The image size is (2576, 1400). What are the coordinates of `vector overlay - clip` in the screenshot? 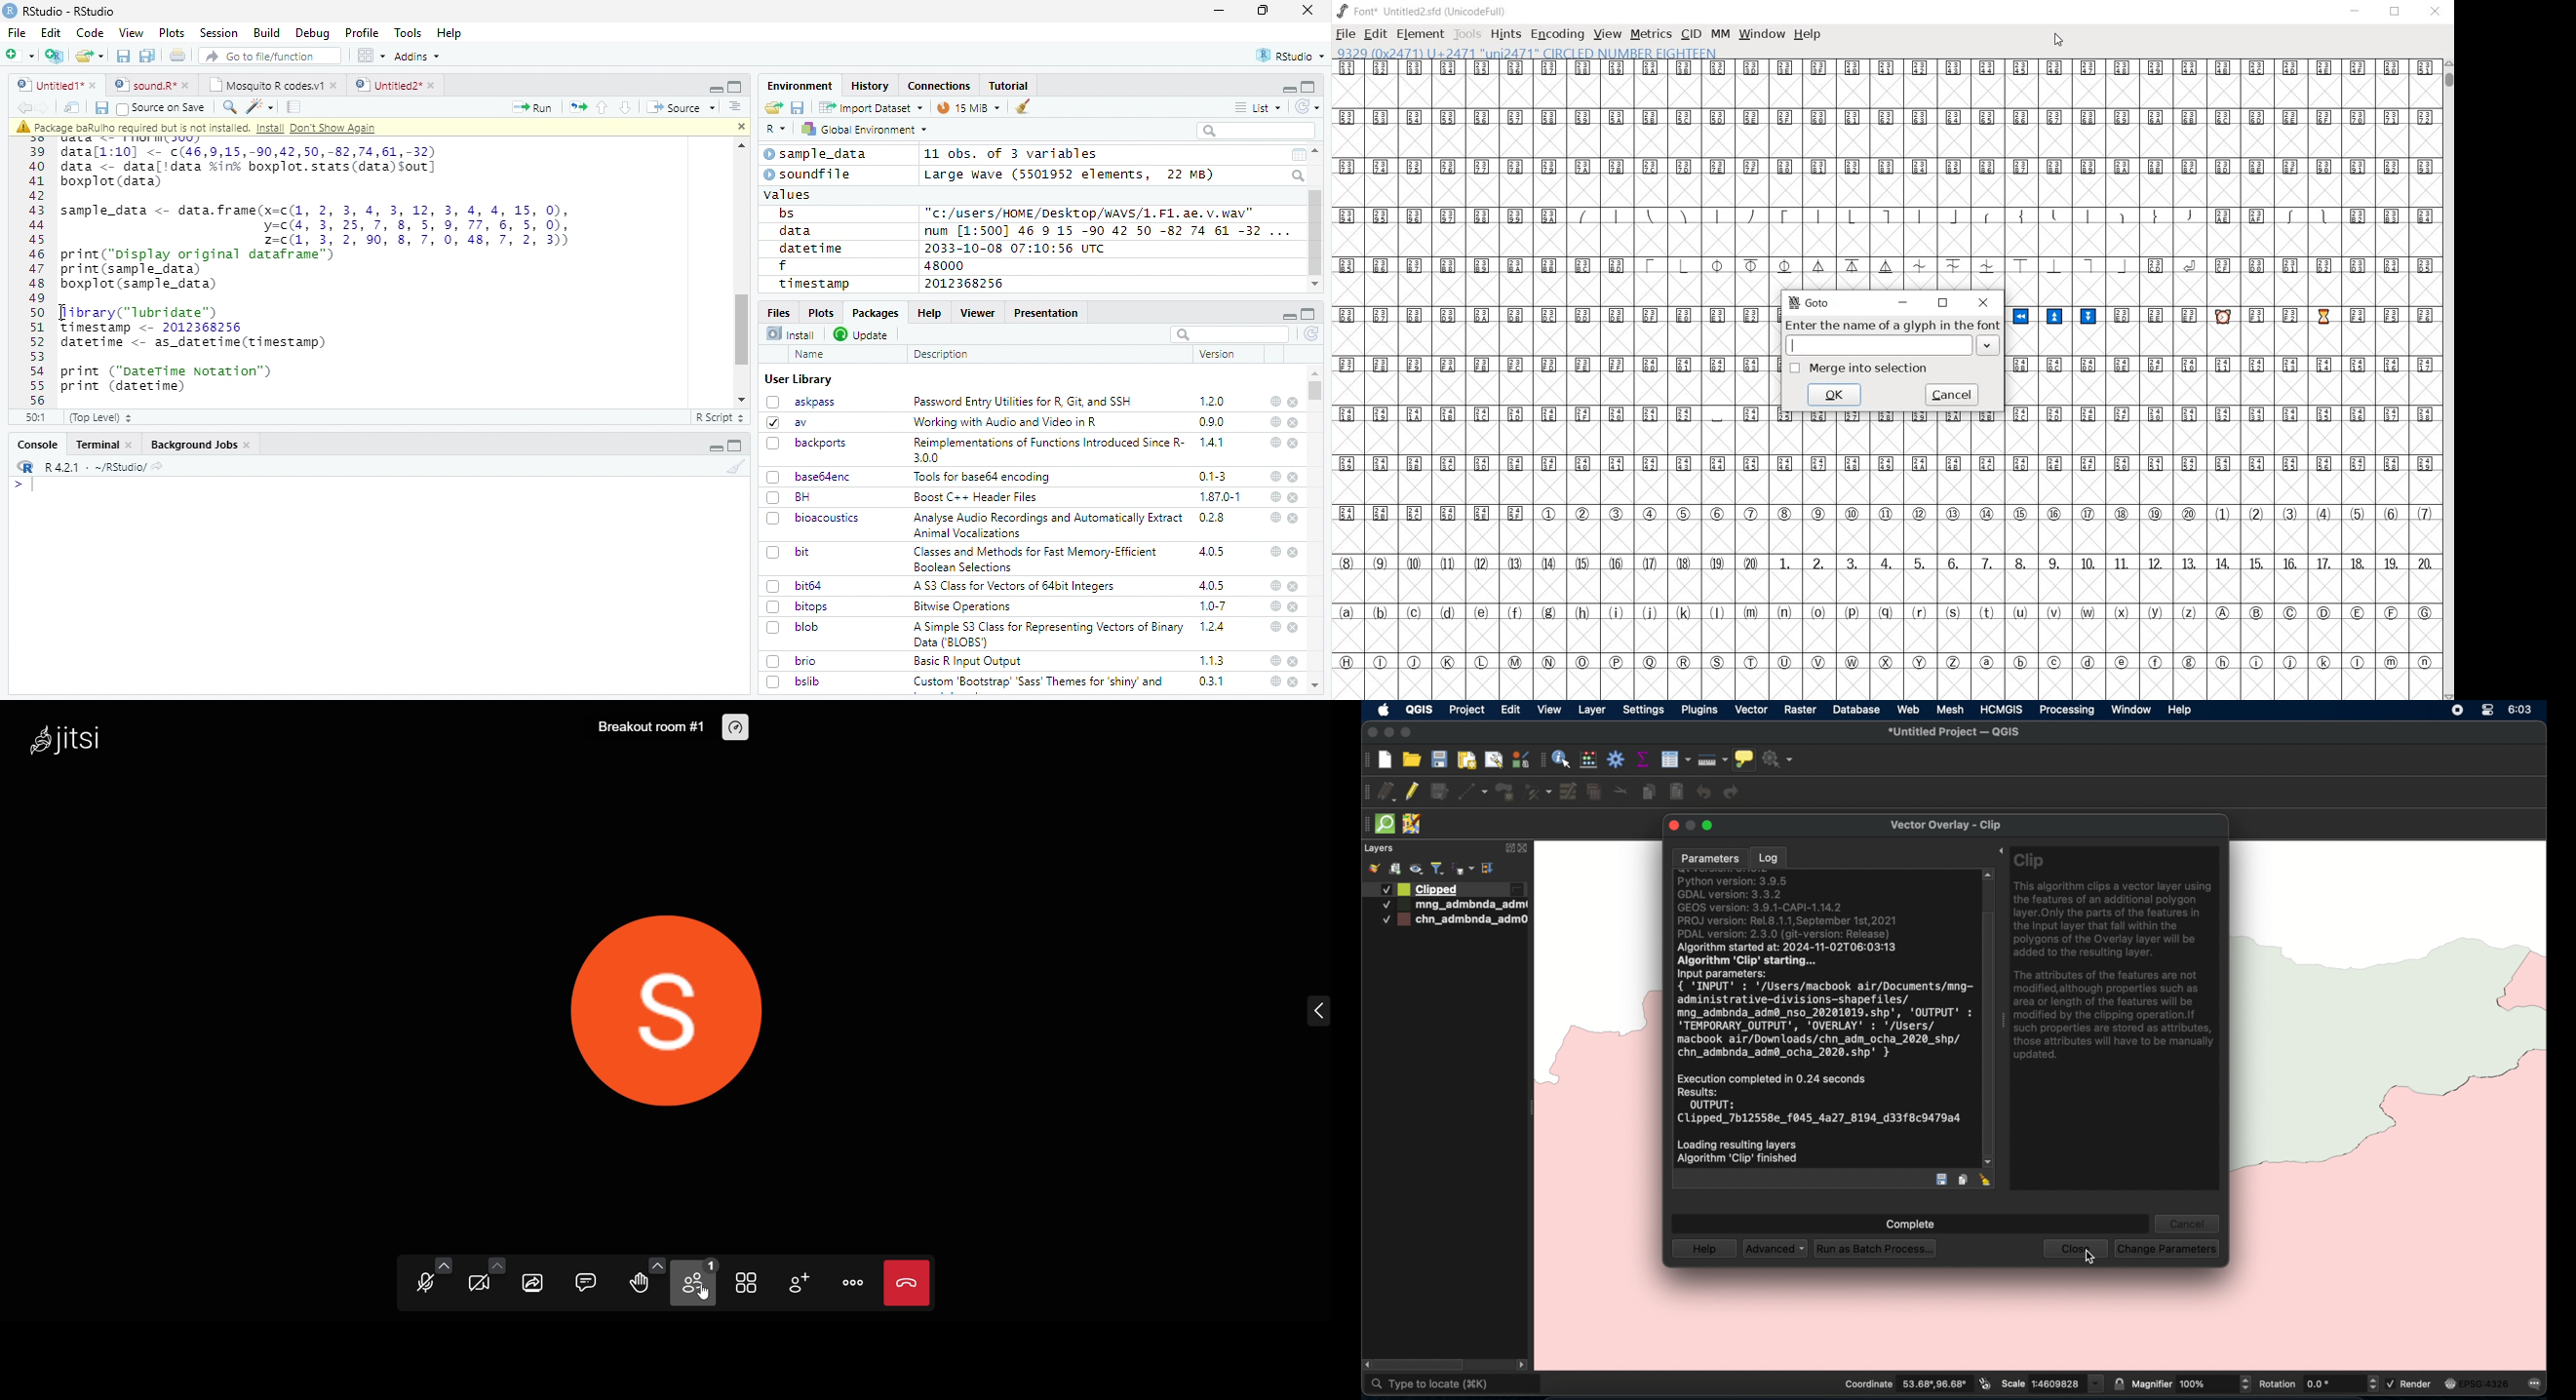 It's located at (1944, 825).